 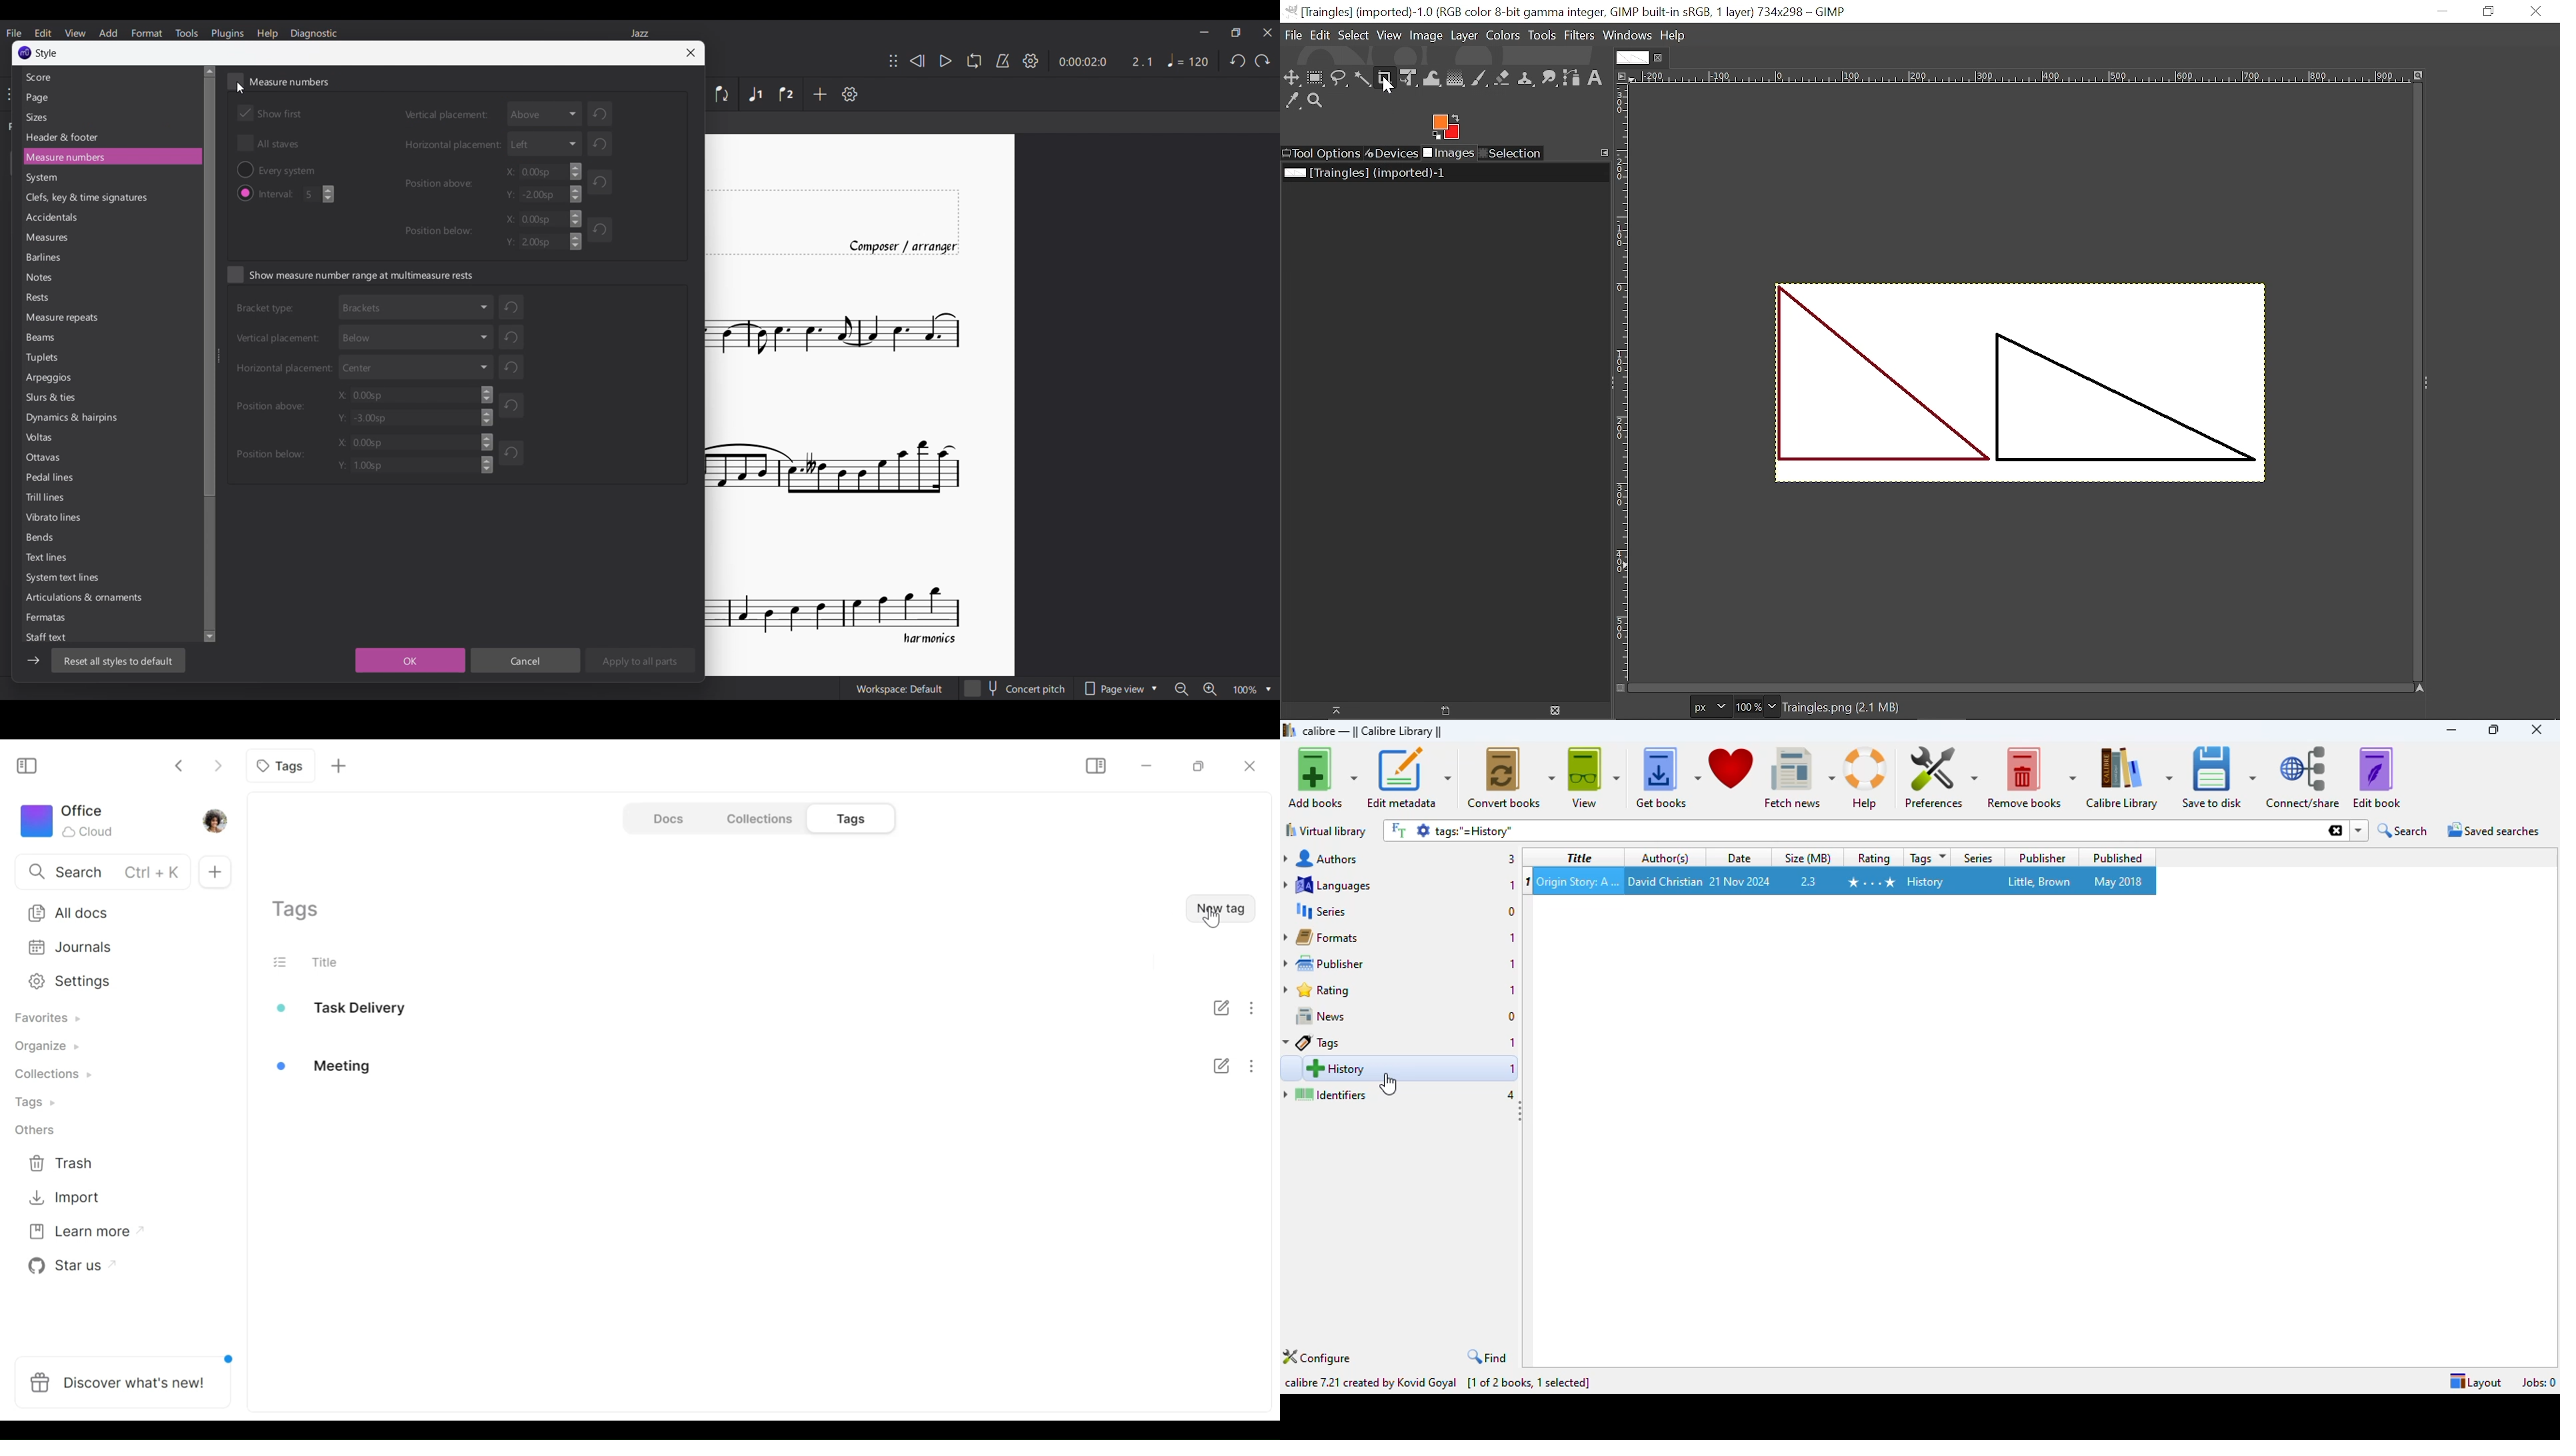 What do you see at coordinates (360, 1061) in the screenshot?
I see `Meeting` at bounding box center [360, 1061].